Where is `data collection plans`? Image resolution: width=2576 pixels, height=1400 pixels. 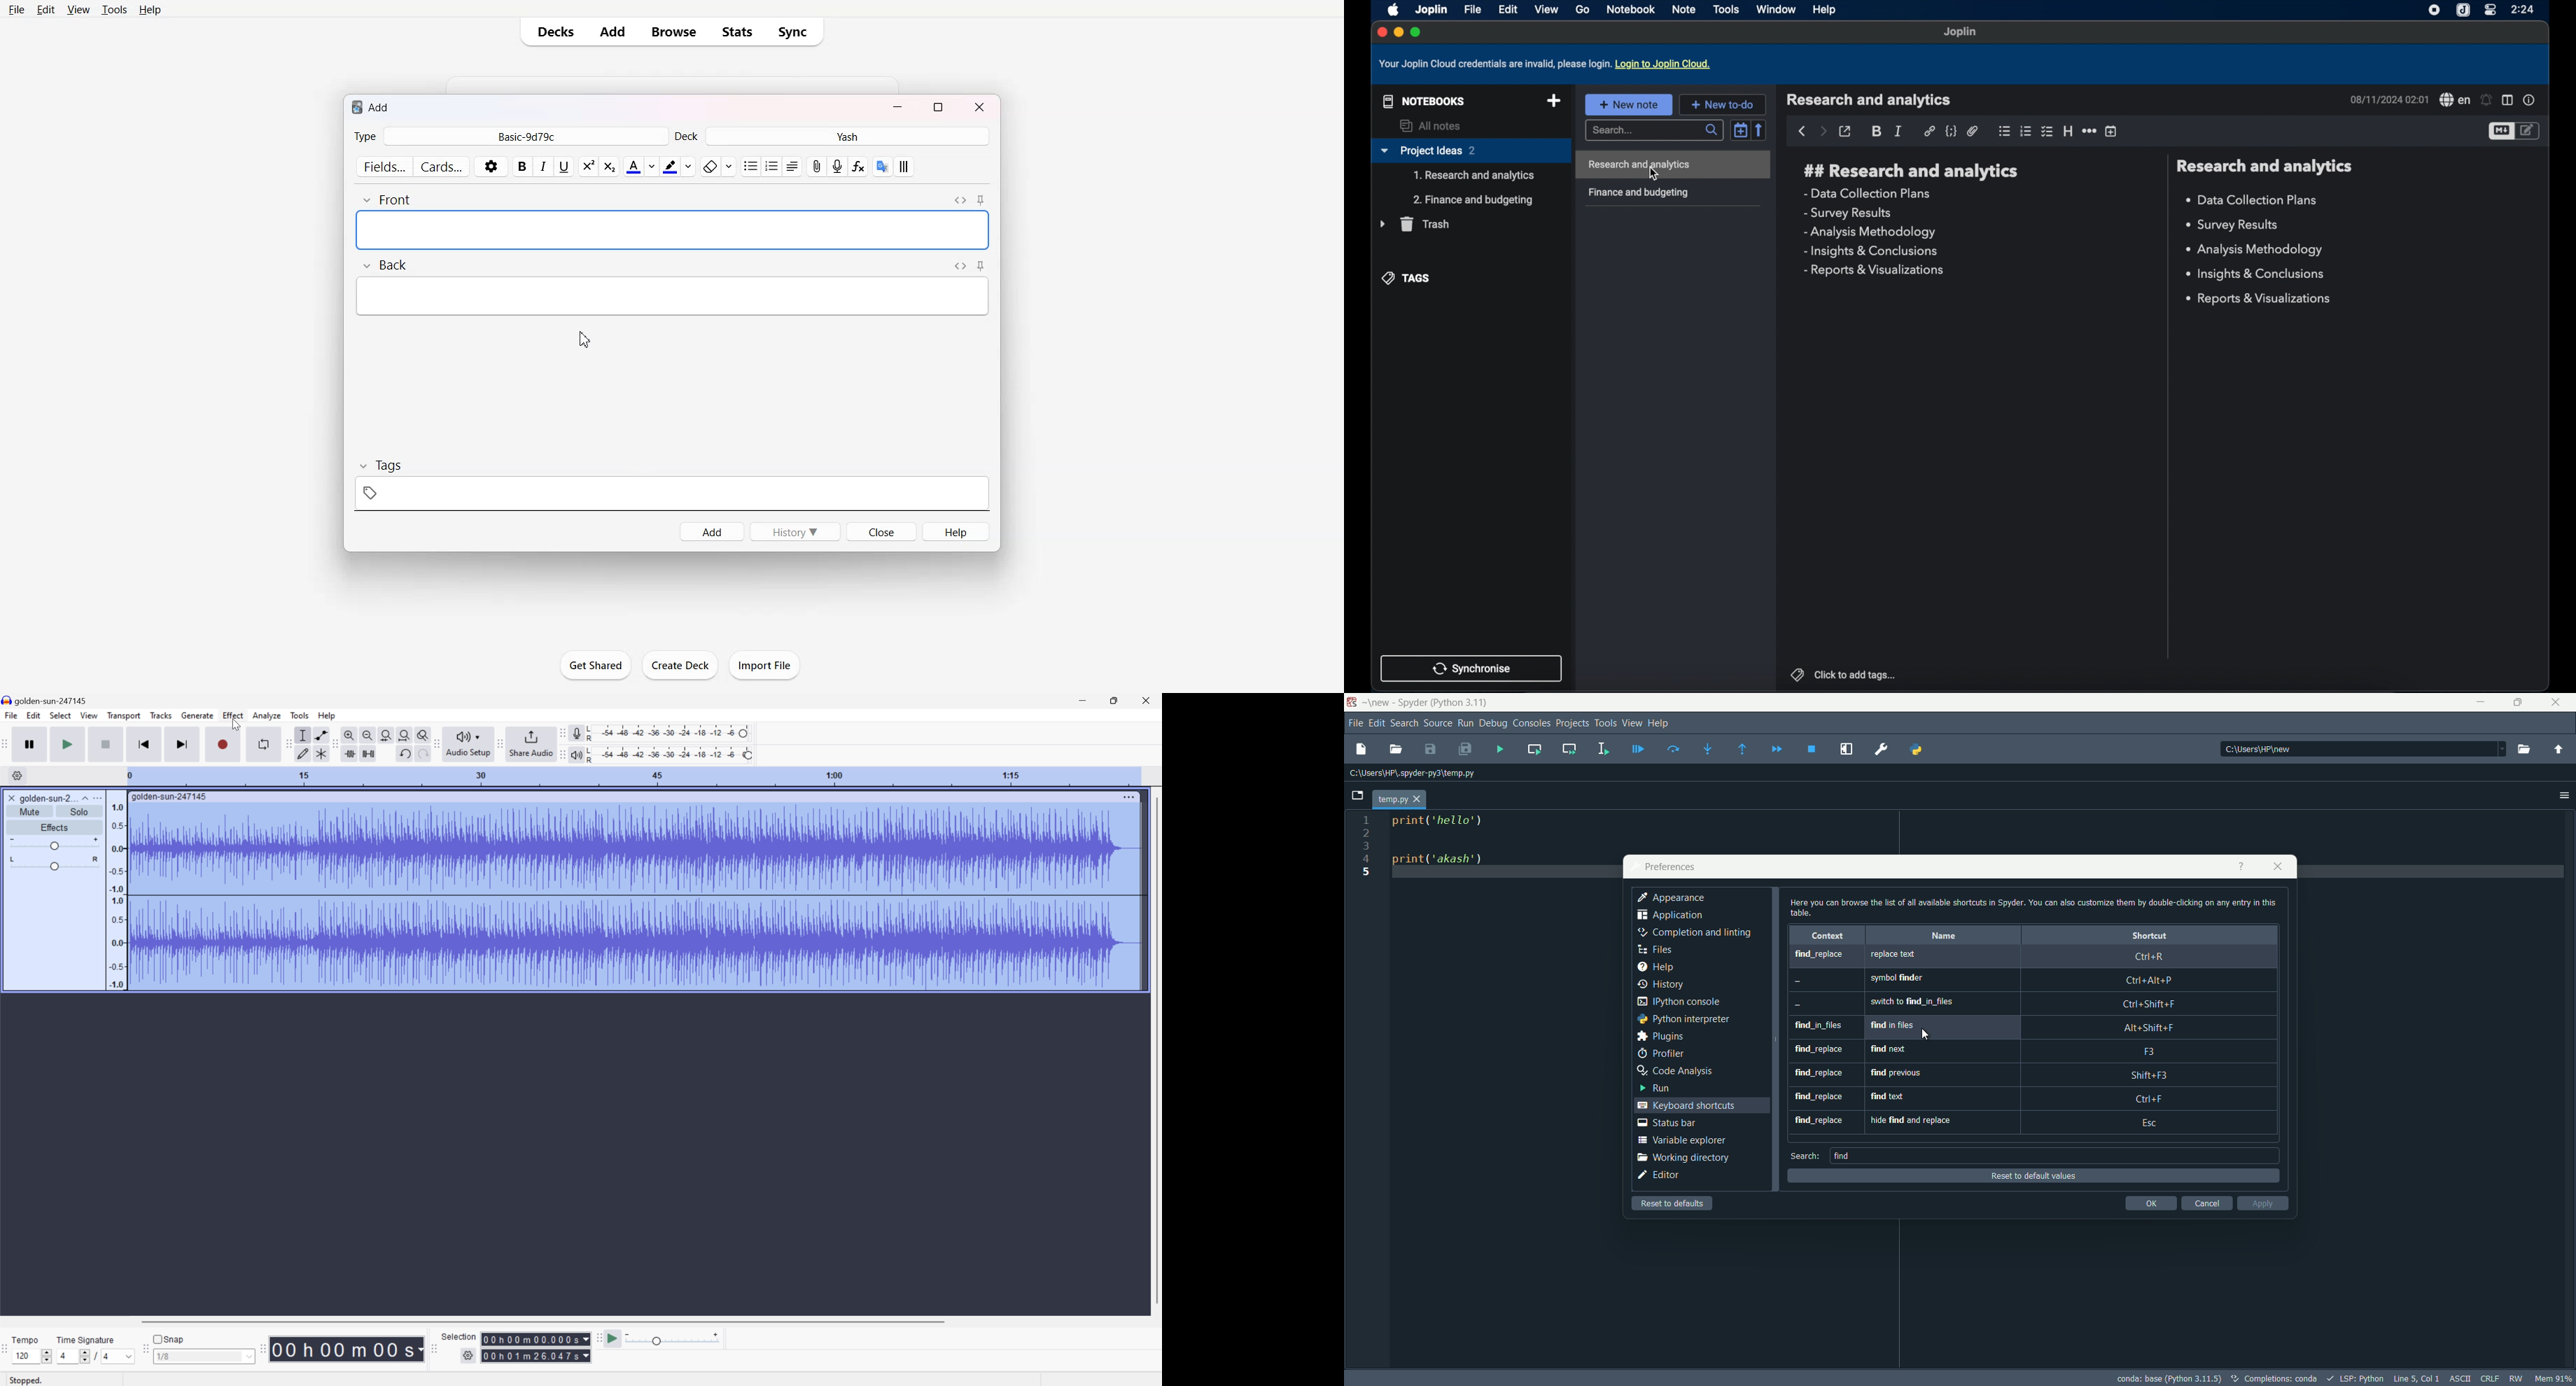 data collection plans is located at coordinates (2253, 200).